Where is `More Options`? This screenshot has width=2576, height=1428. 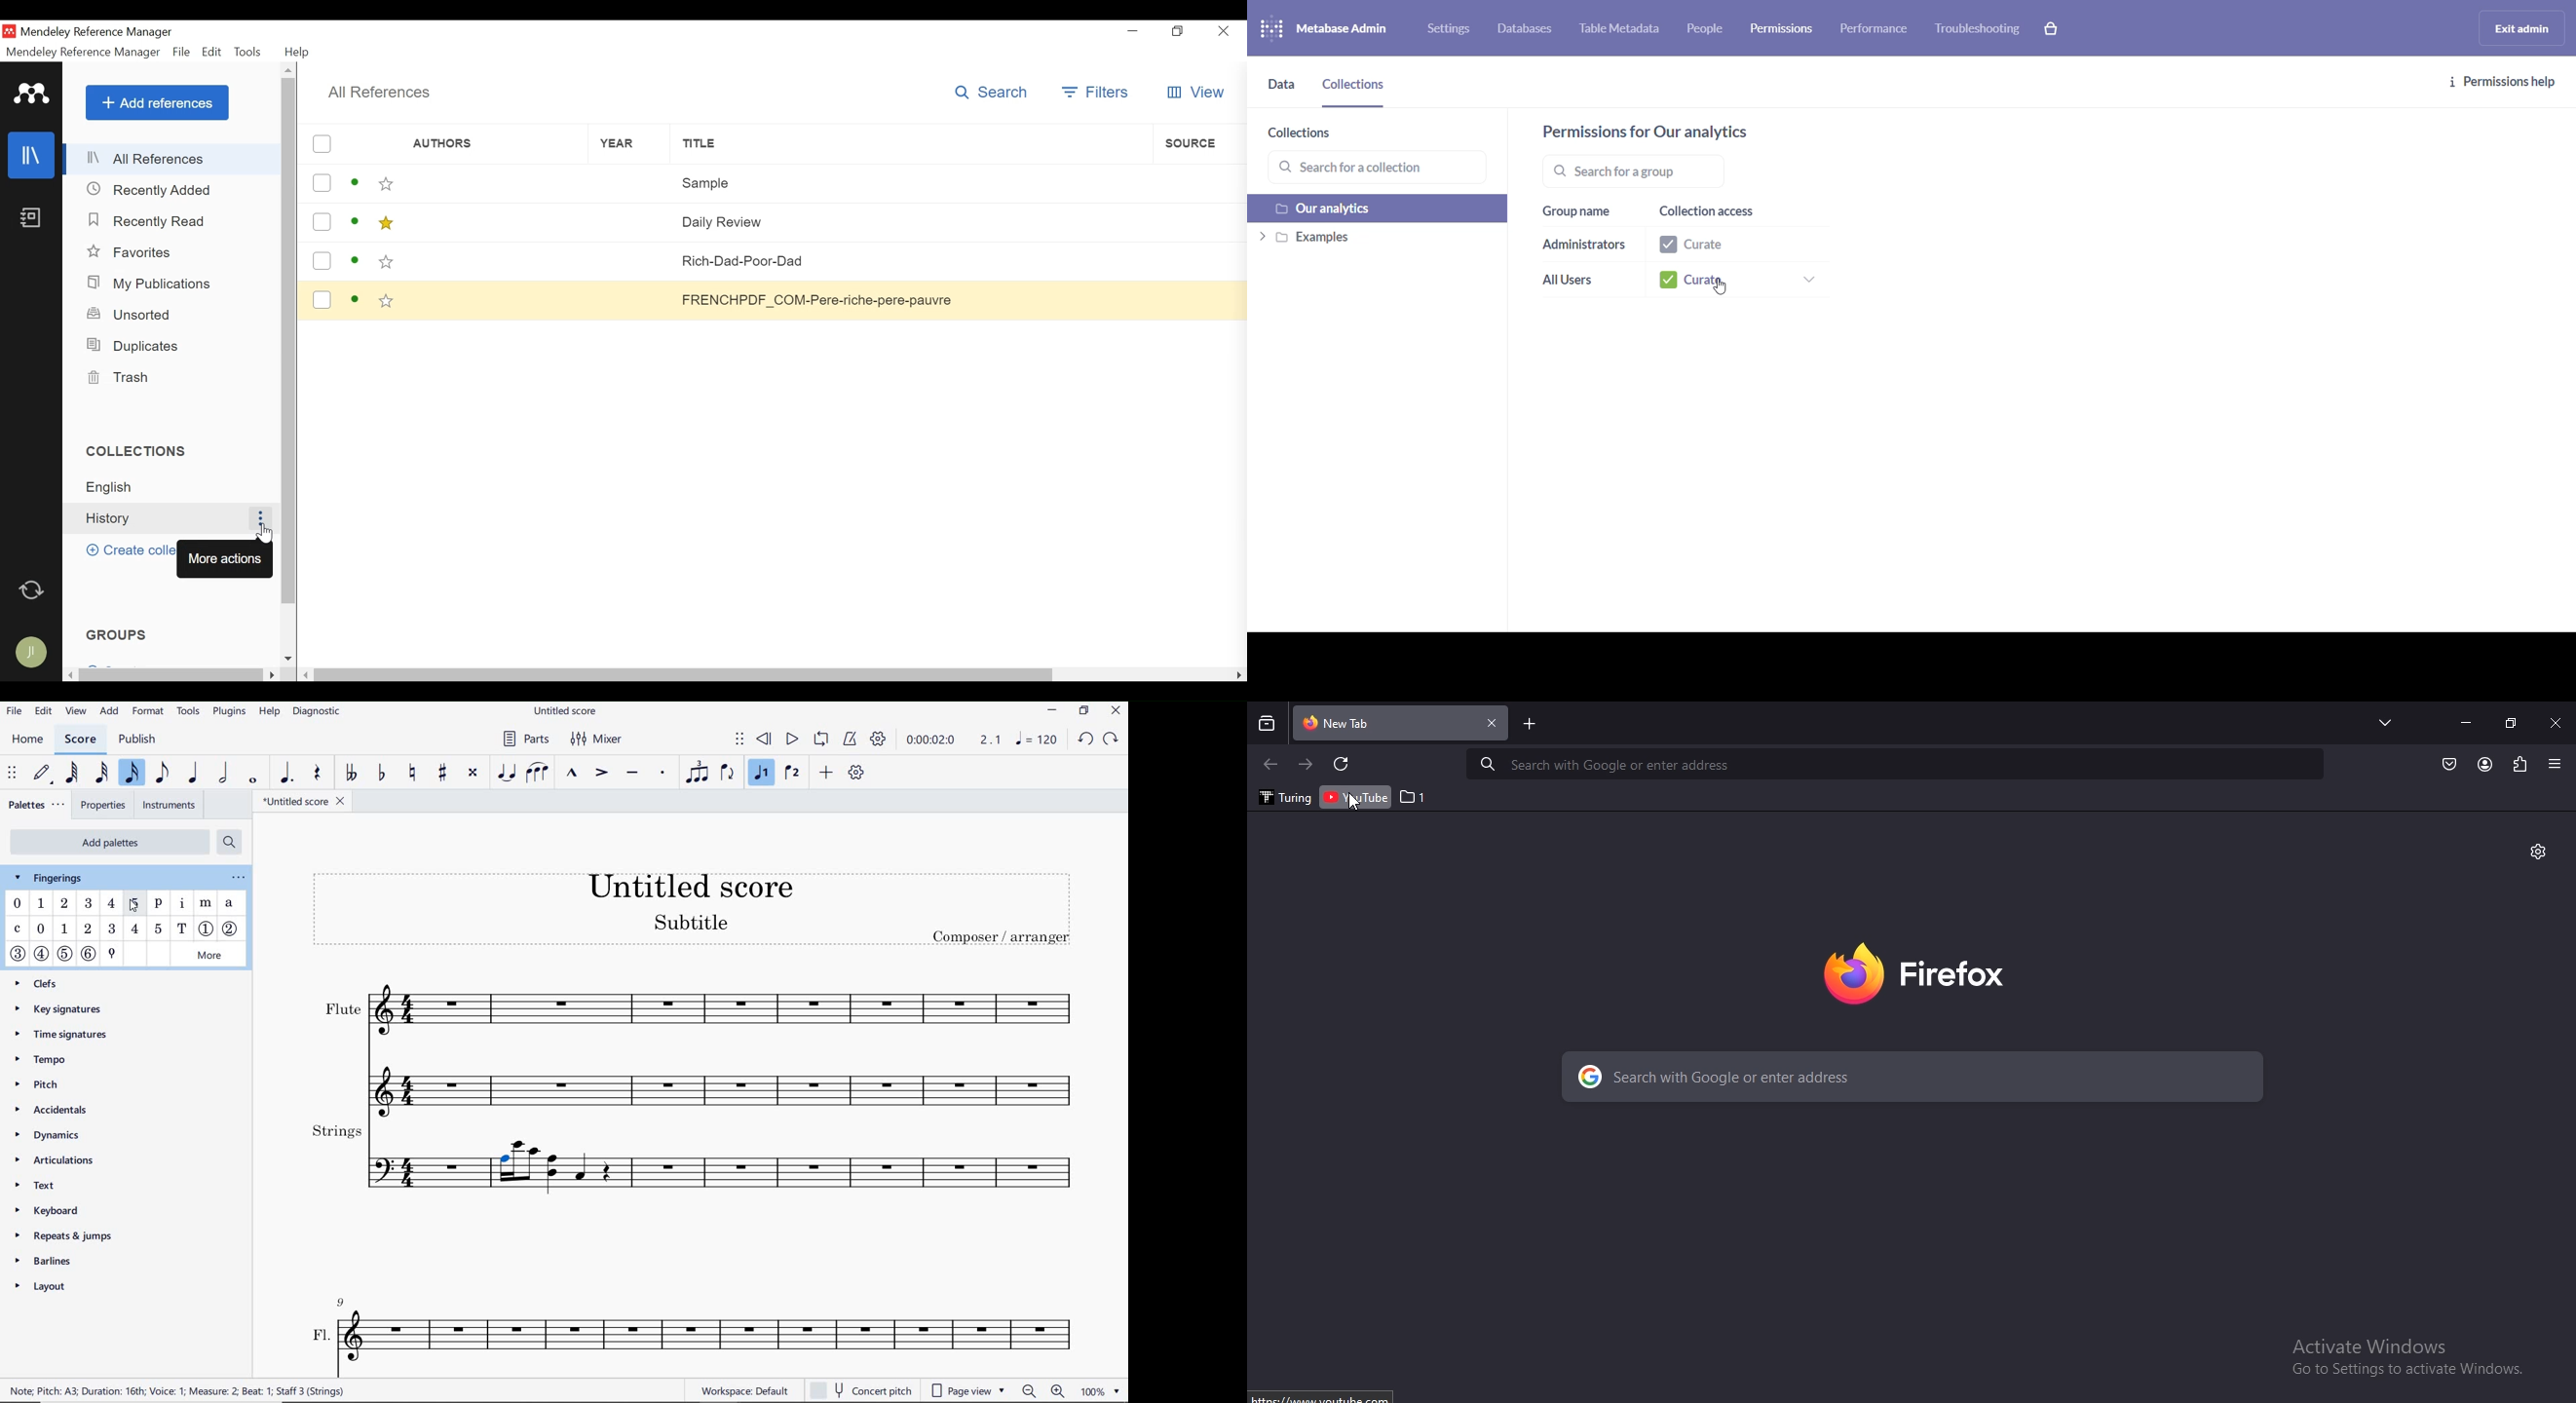
More Options is located at coordinates (259, 518).